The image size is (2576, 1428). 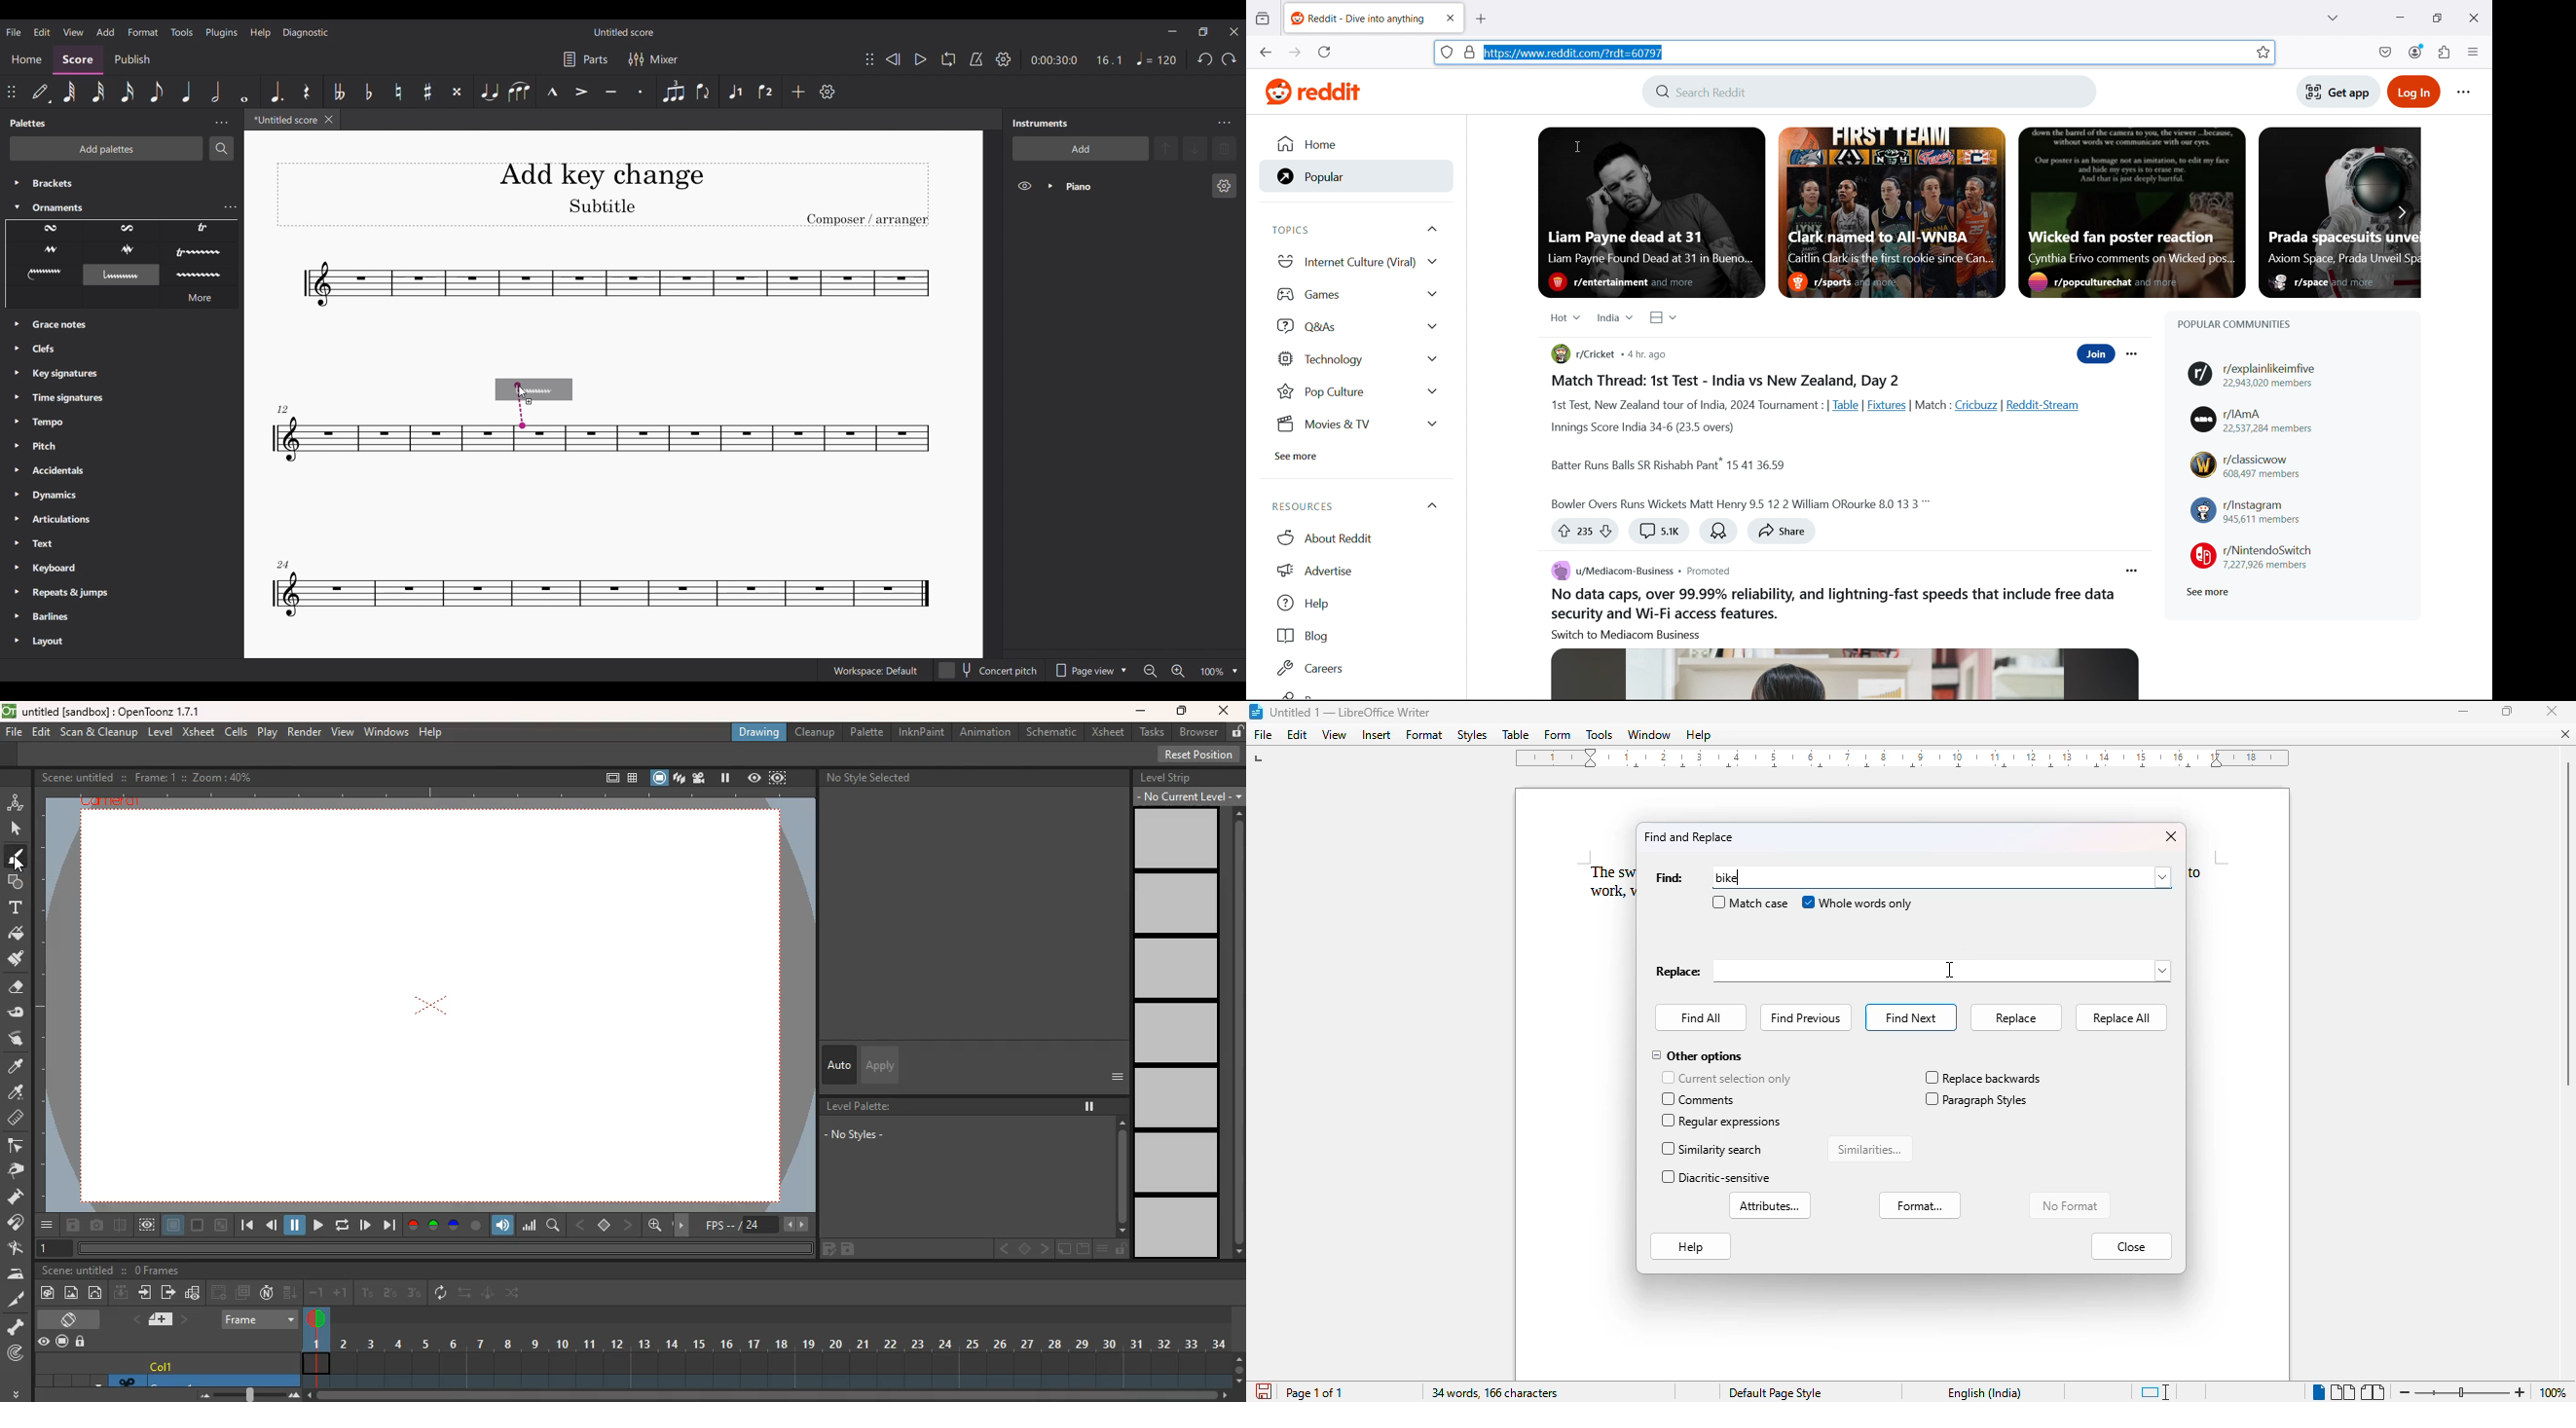 What do you see at coordinates (1691, 1247) in the screenshot?
I see `help` at bounding box center [1691, 1247].